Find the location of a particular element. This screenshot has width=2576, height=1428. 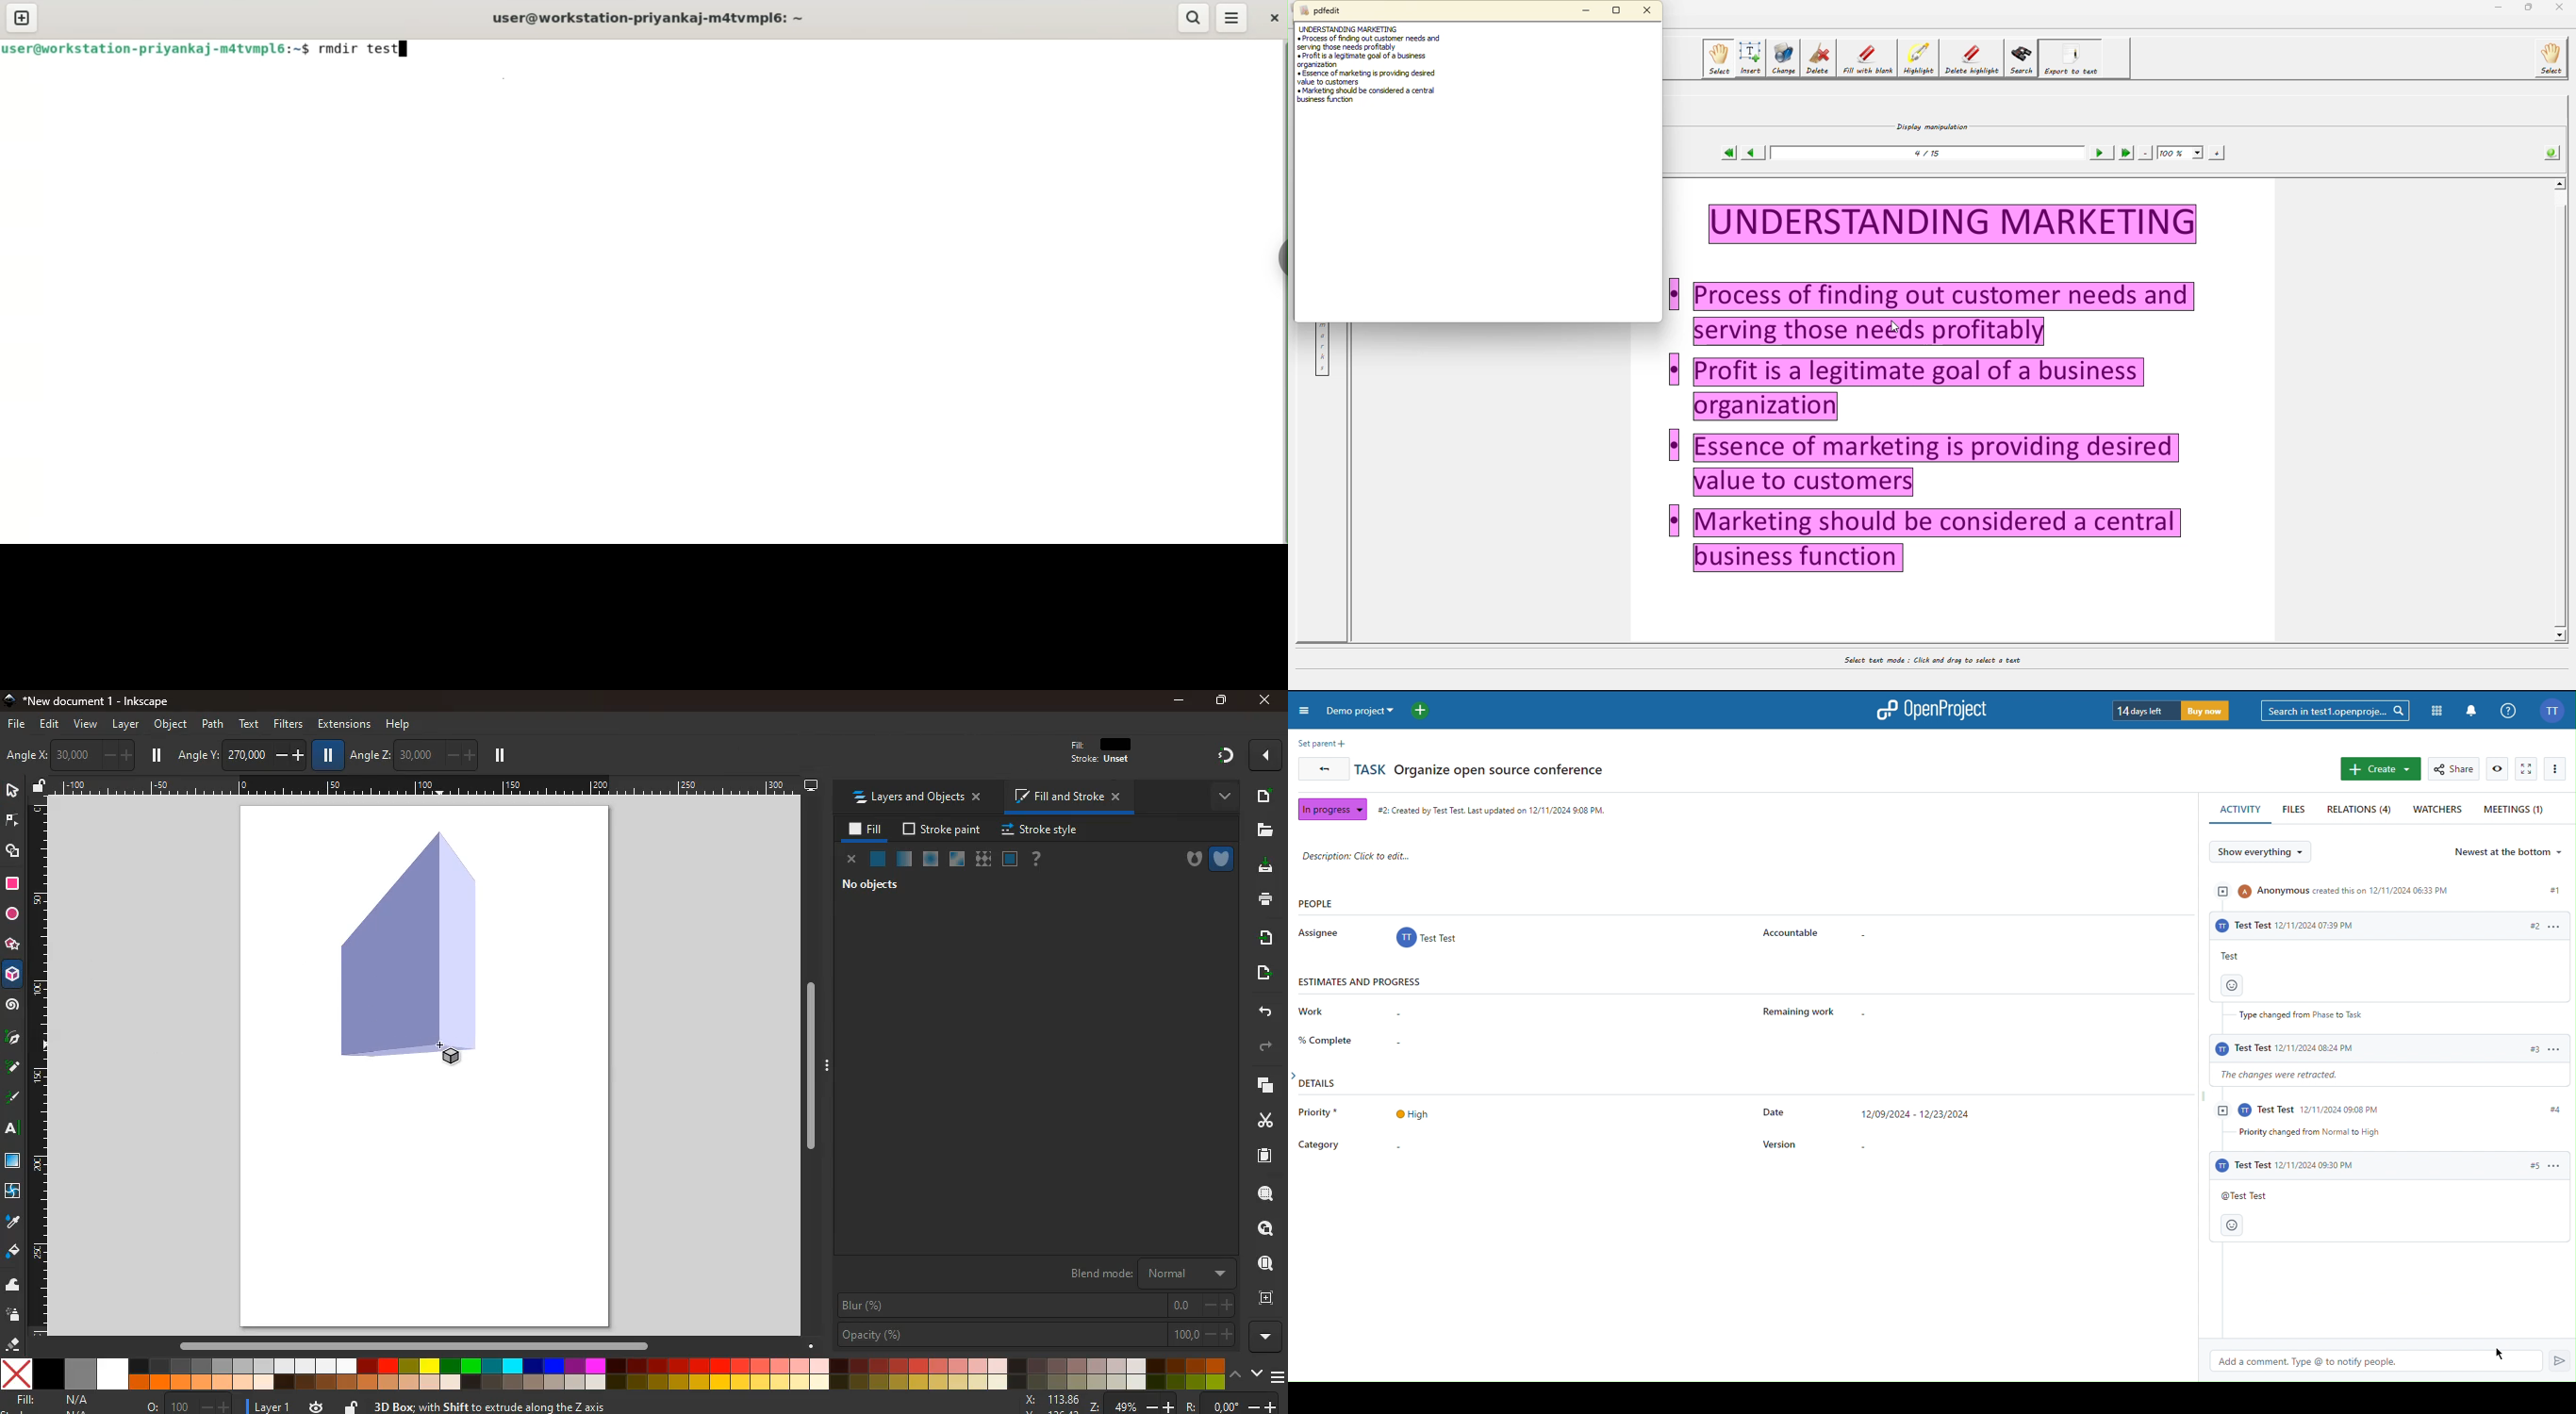

draw is located at coordinates (13, 1101).